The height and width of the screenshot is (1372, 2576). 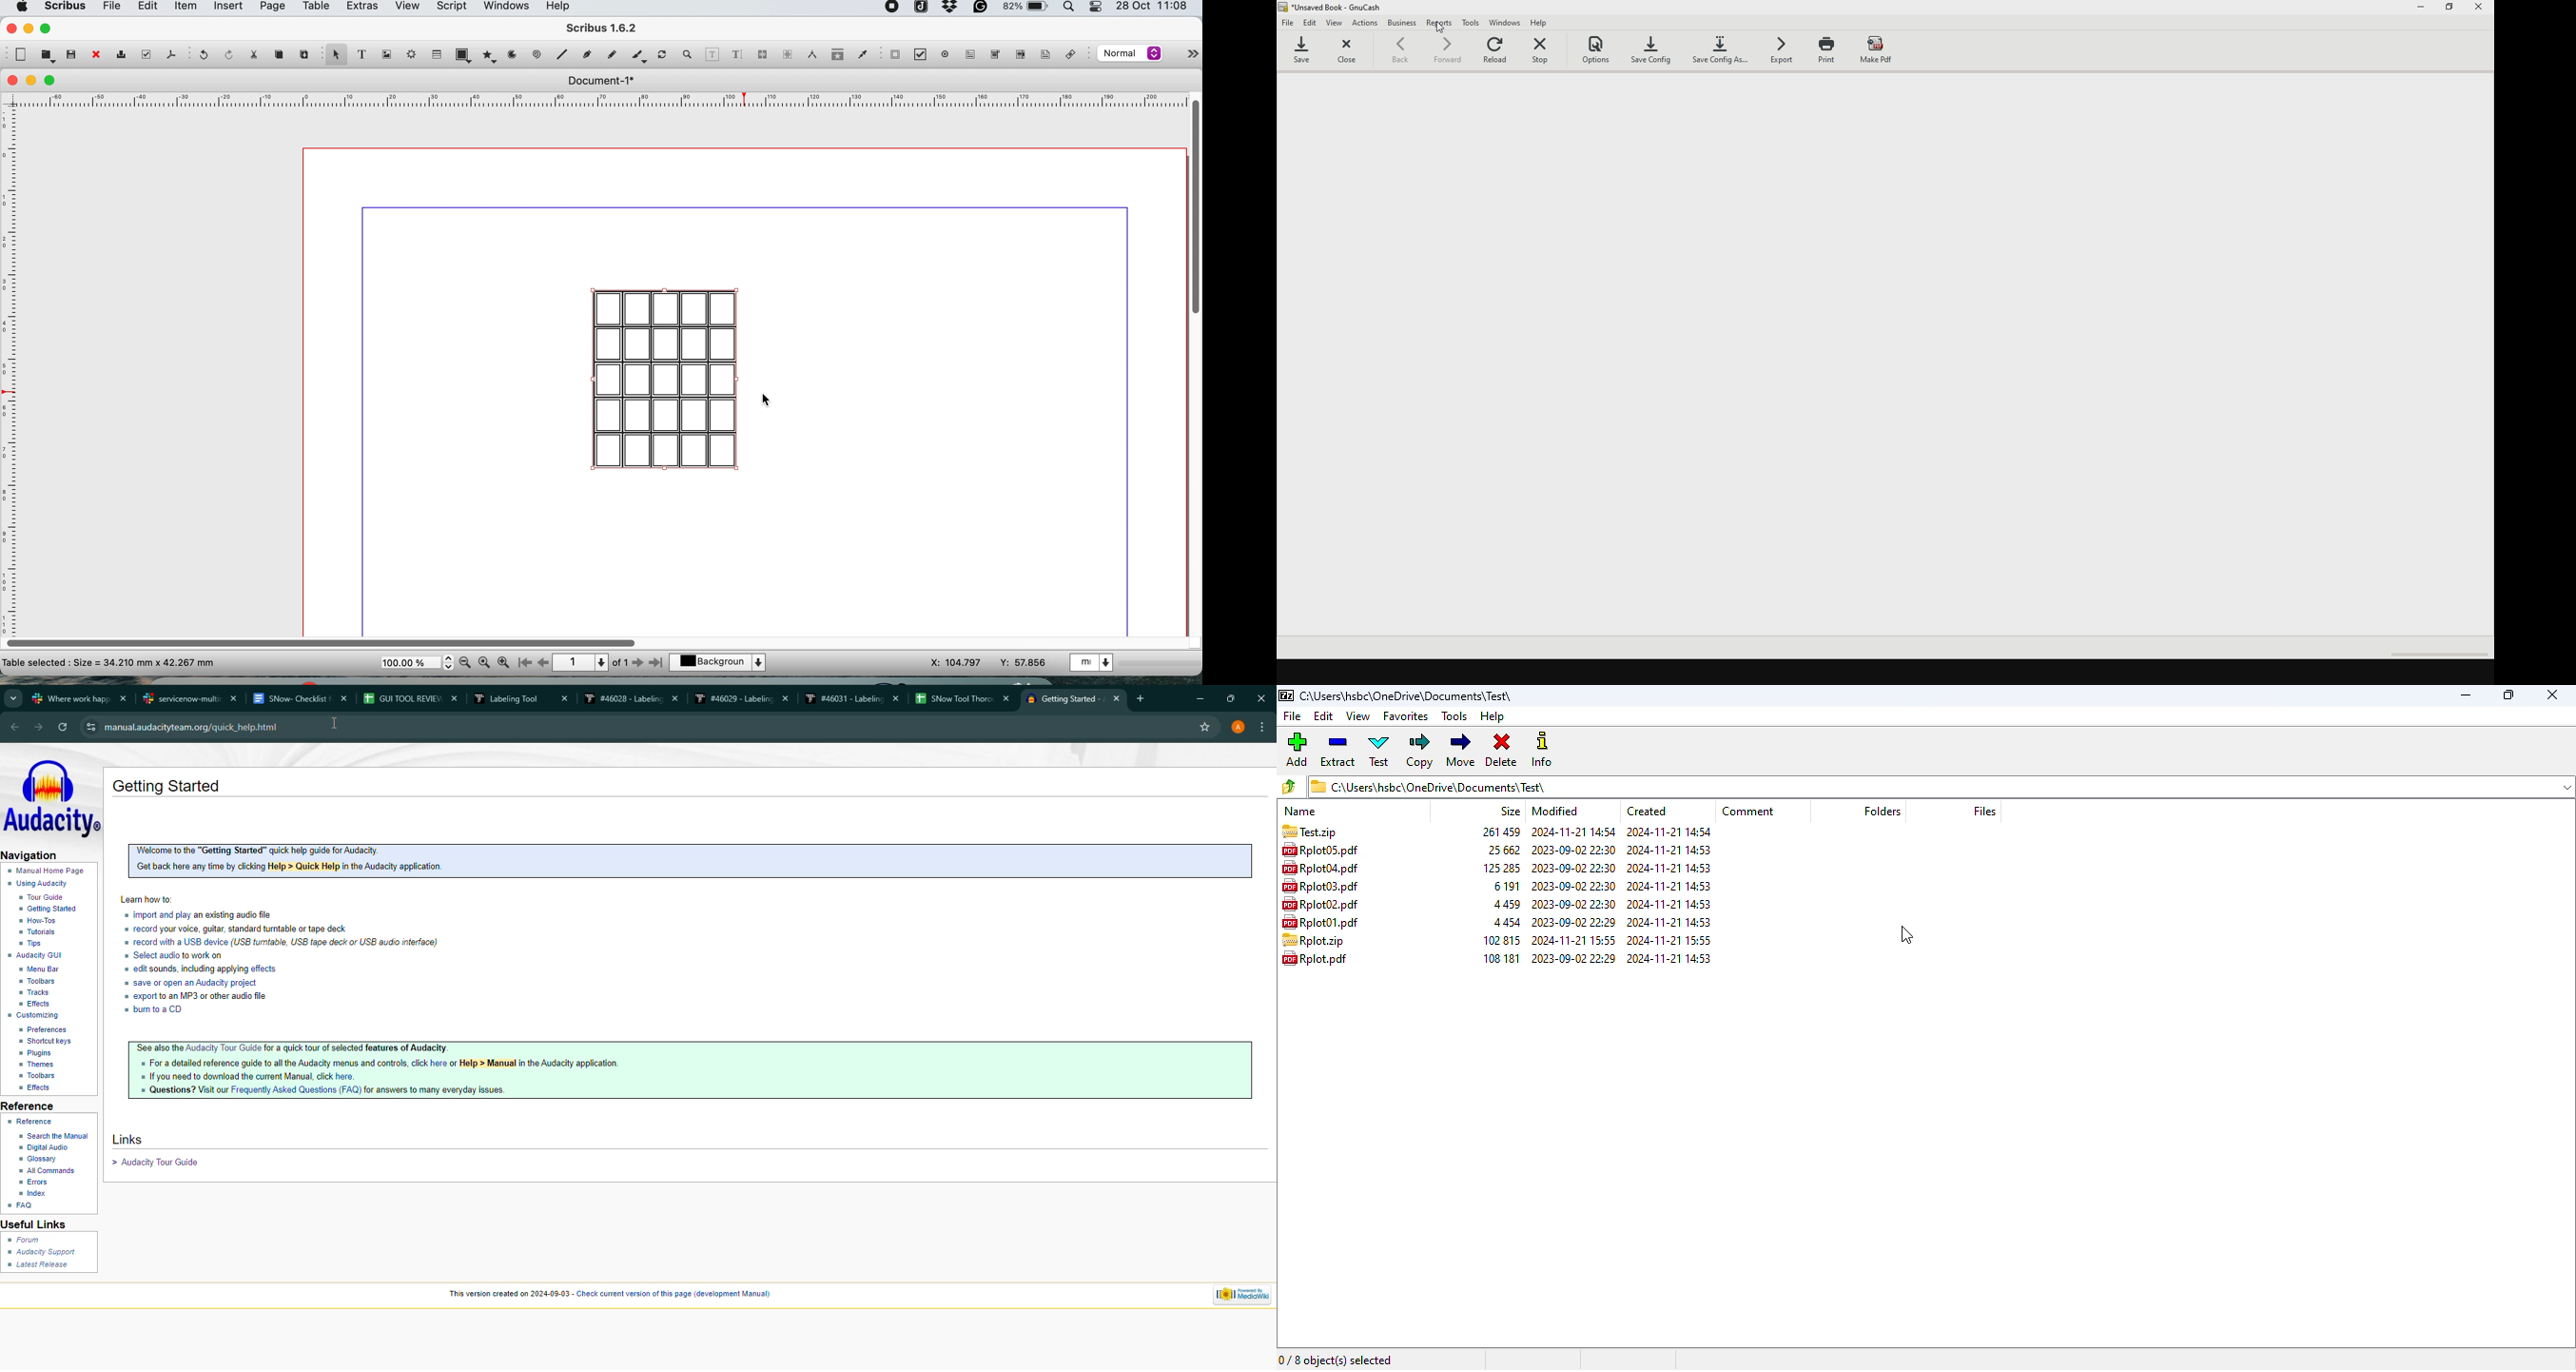 What do you see at coordinates (637, 57) in the screenshot?
I see `calligraphic line` at bounding box center [637, 57].